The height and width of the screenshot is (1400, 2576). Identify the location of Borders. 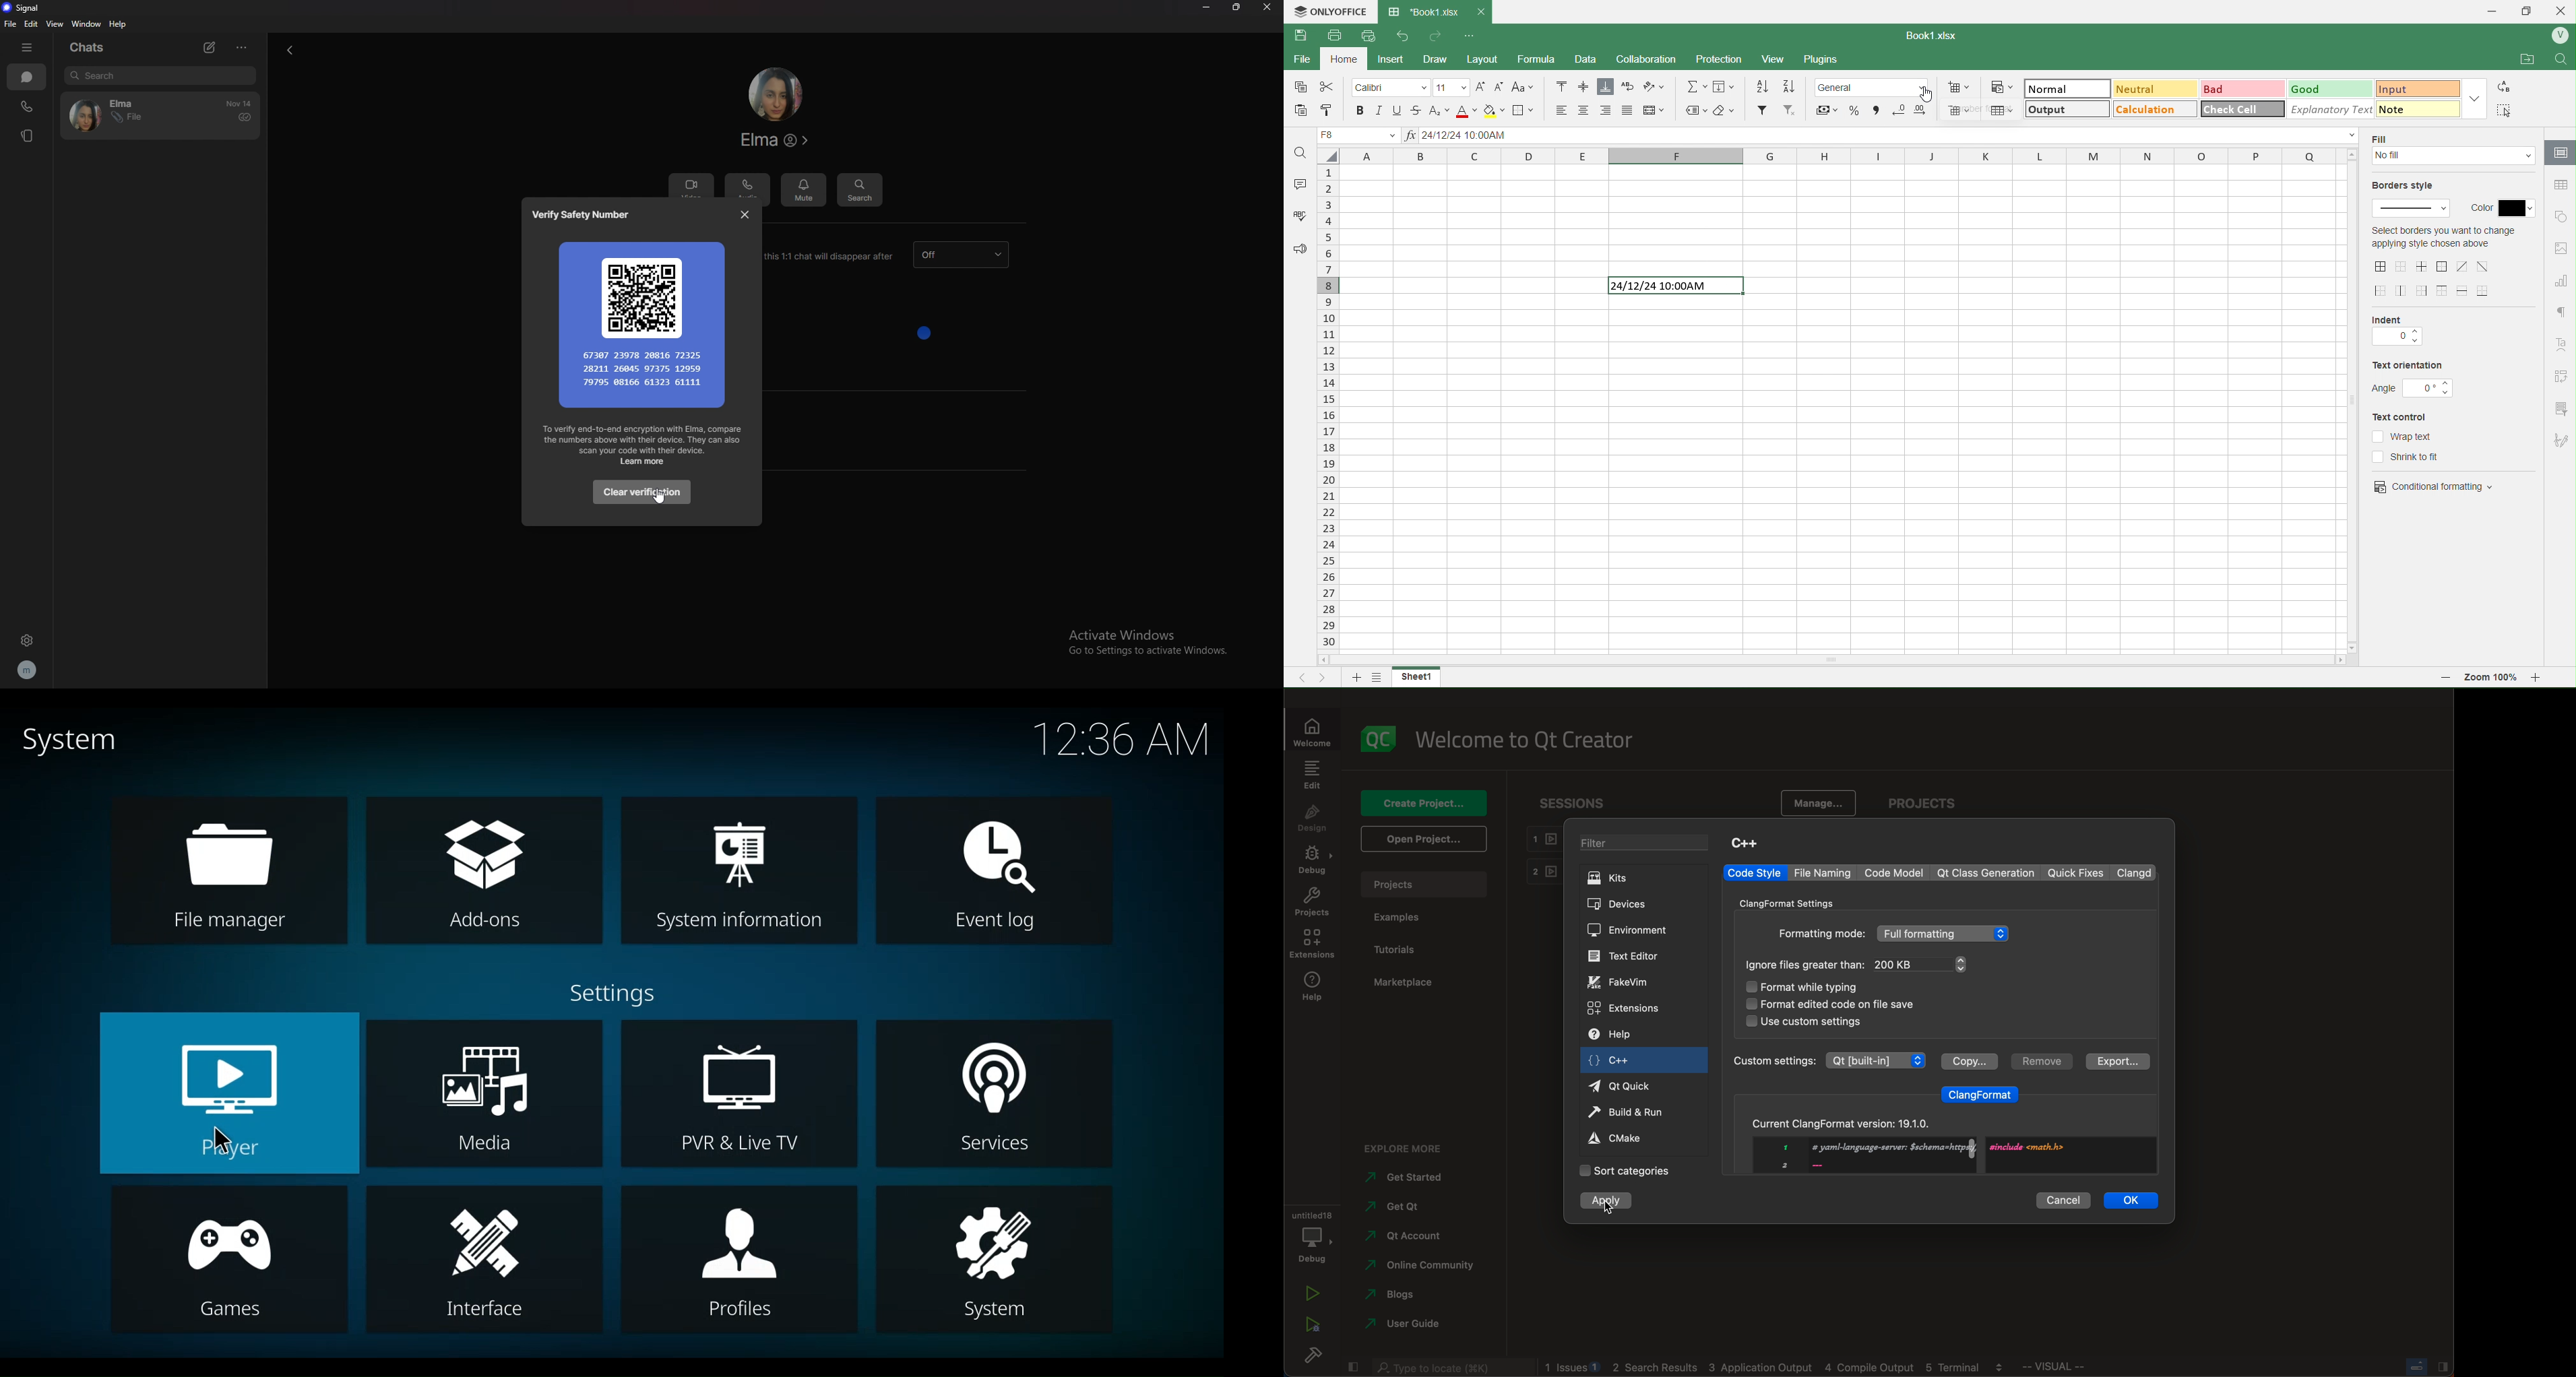
(1526, 110).